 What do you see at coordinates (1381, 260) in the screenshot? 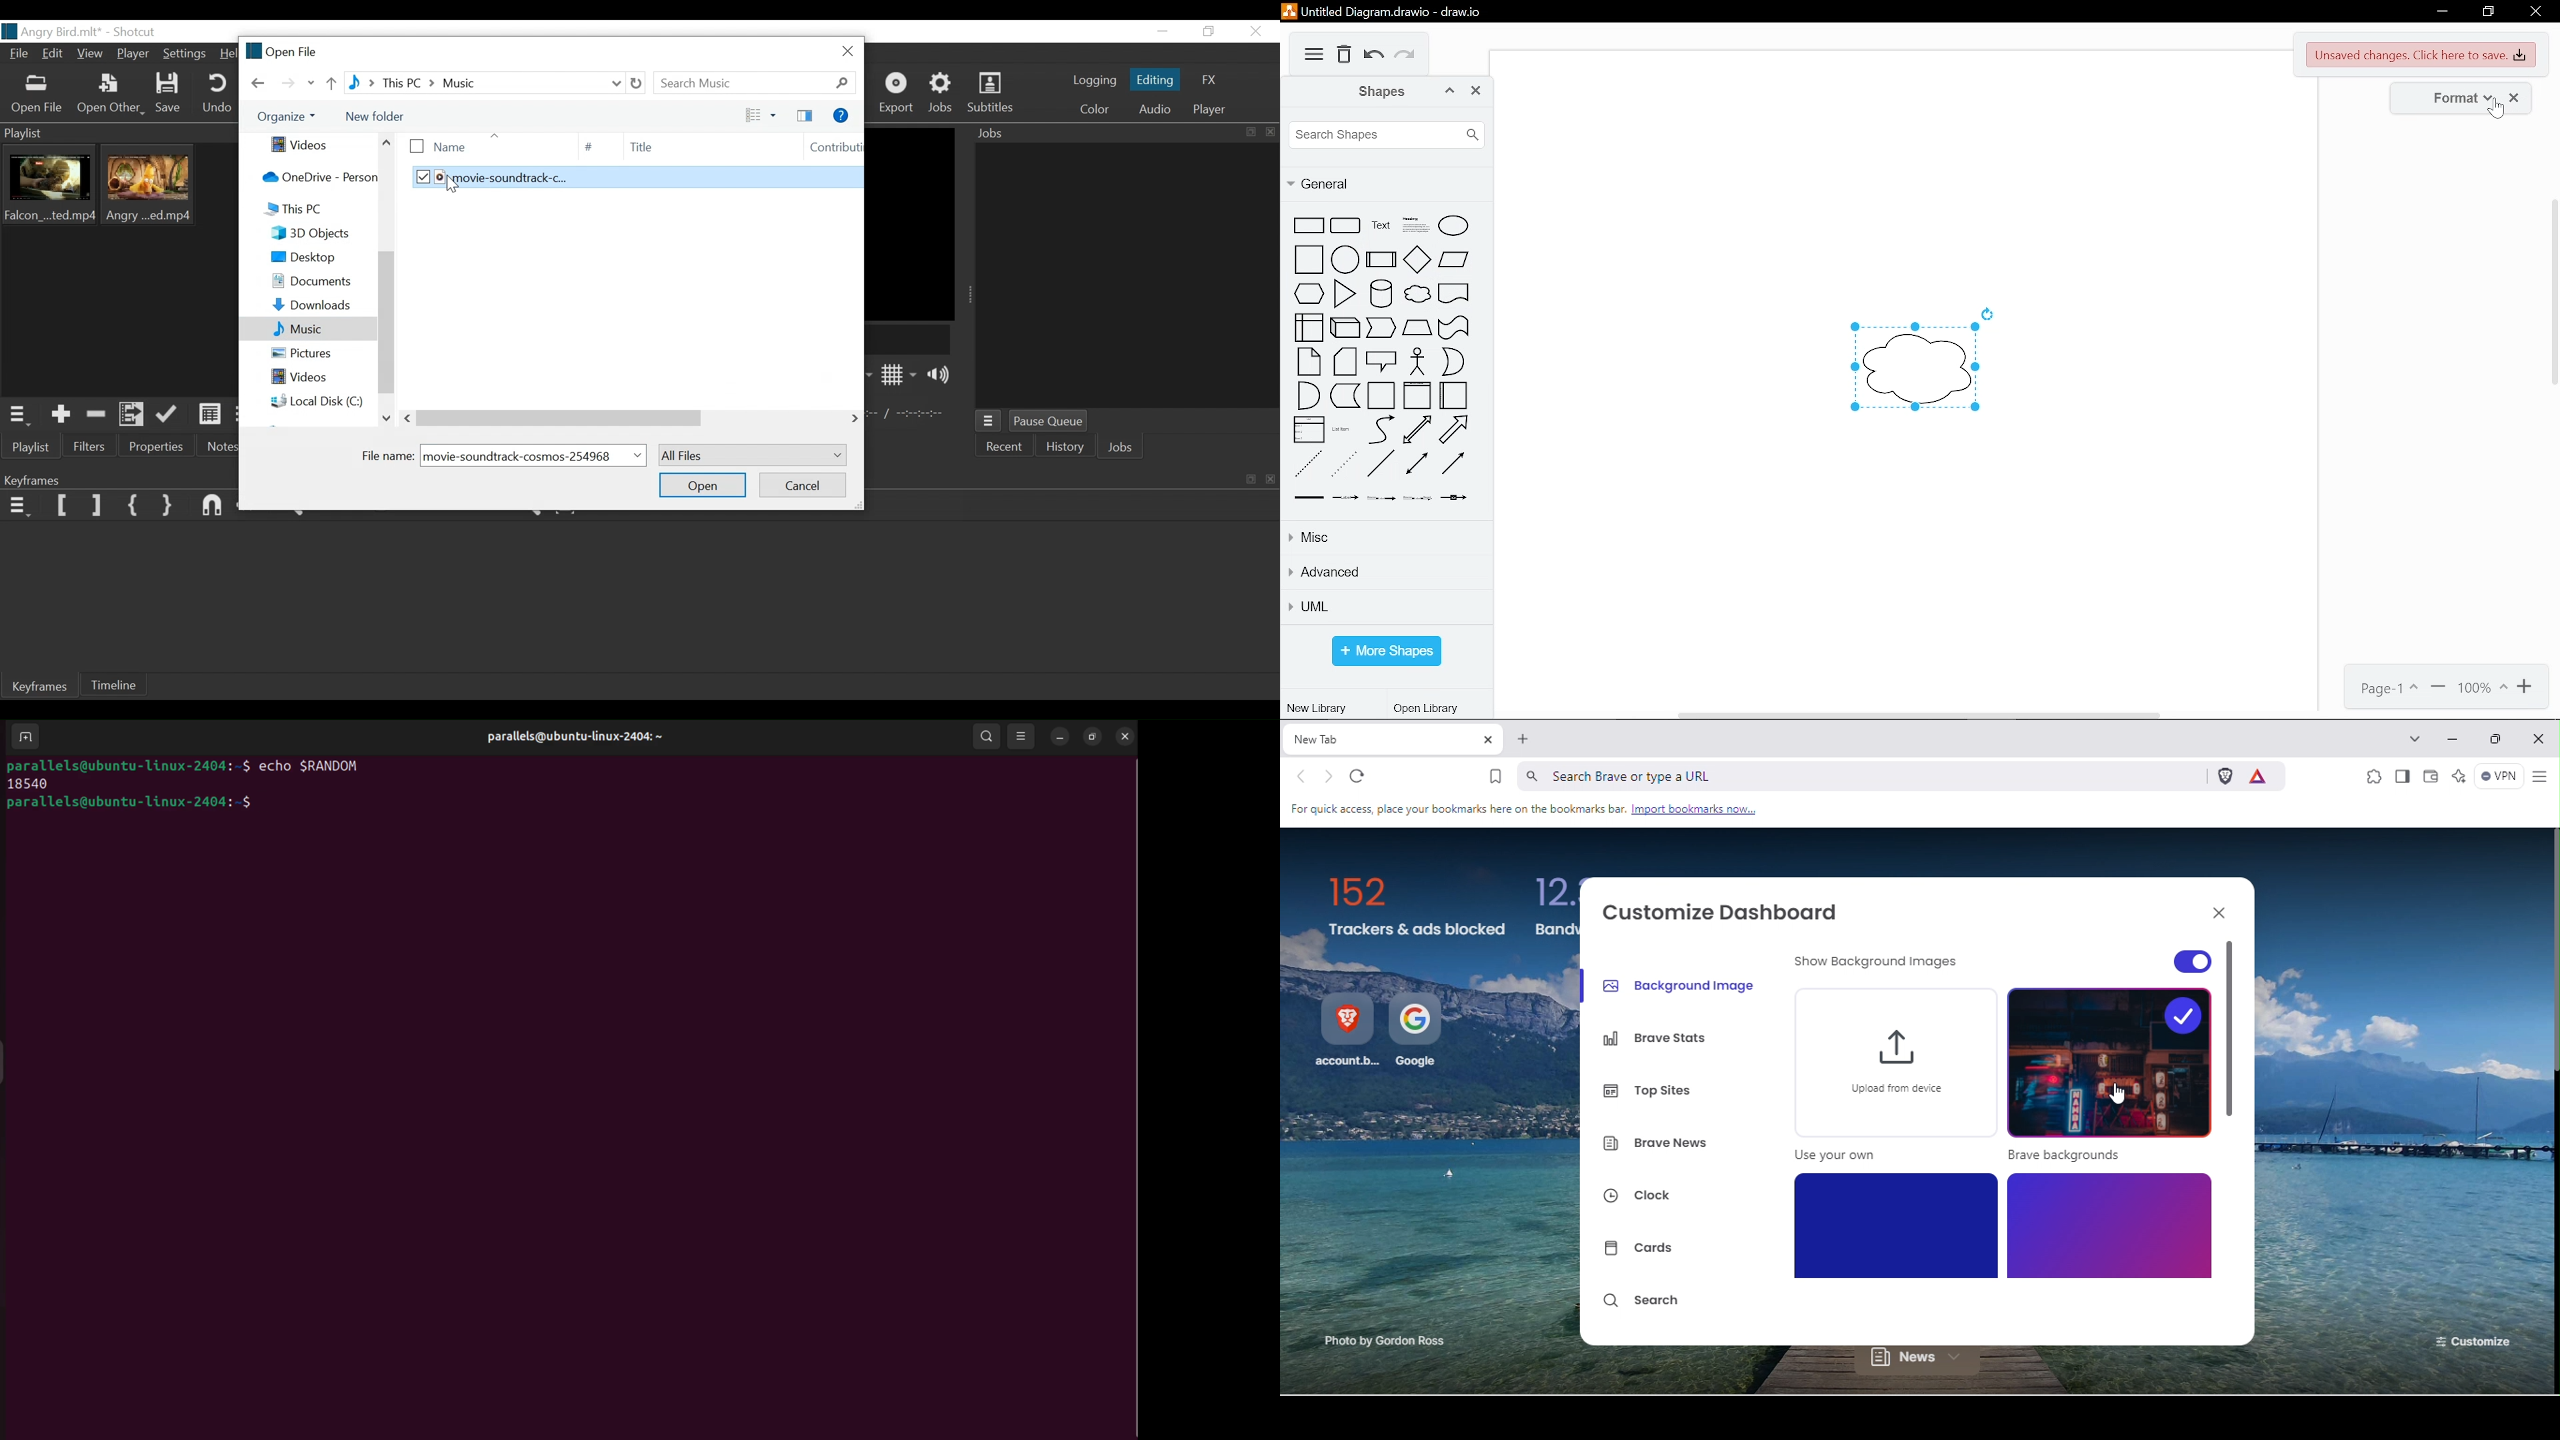
I see `process` at bounding box center [1381, 260].